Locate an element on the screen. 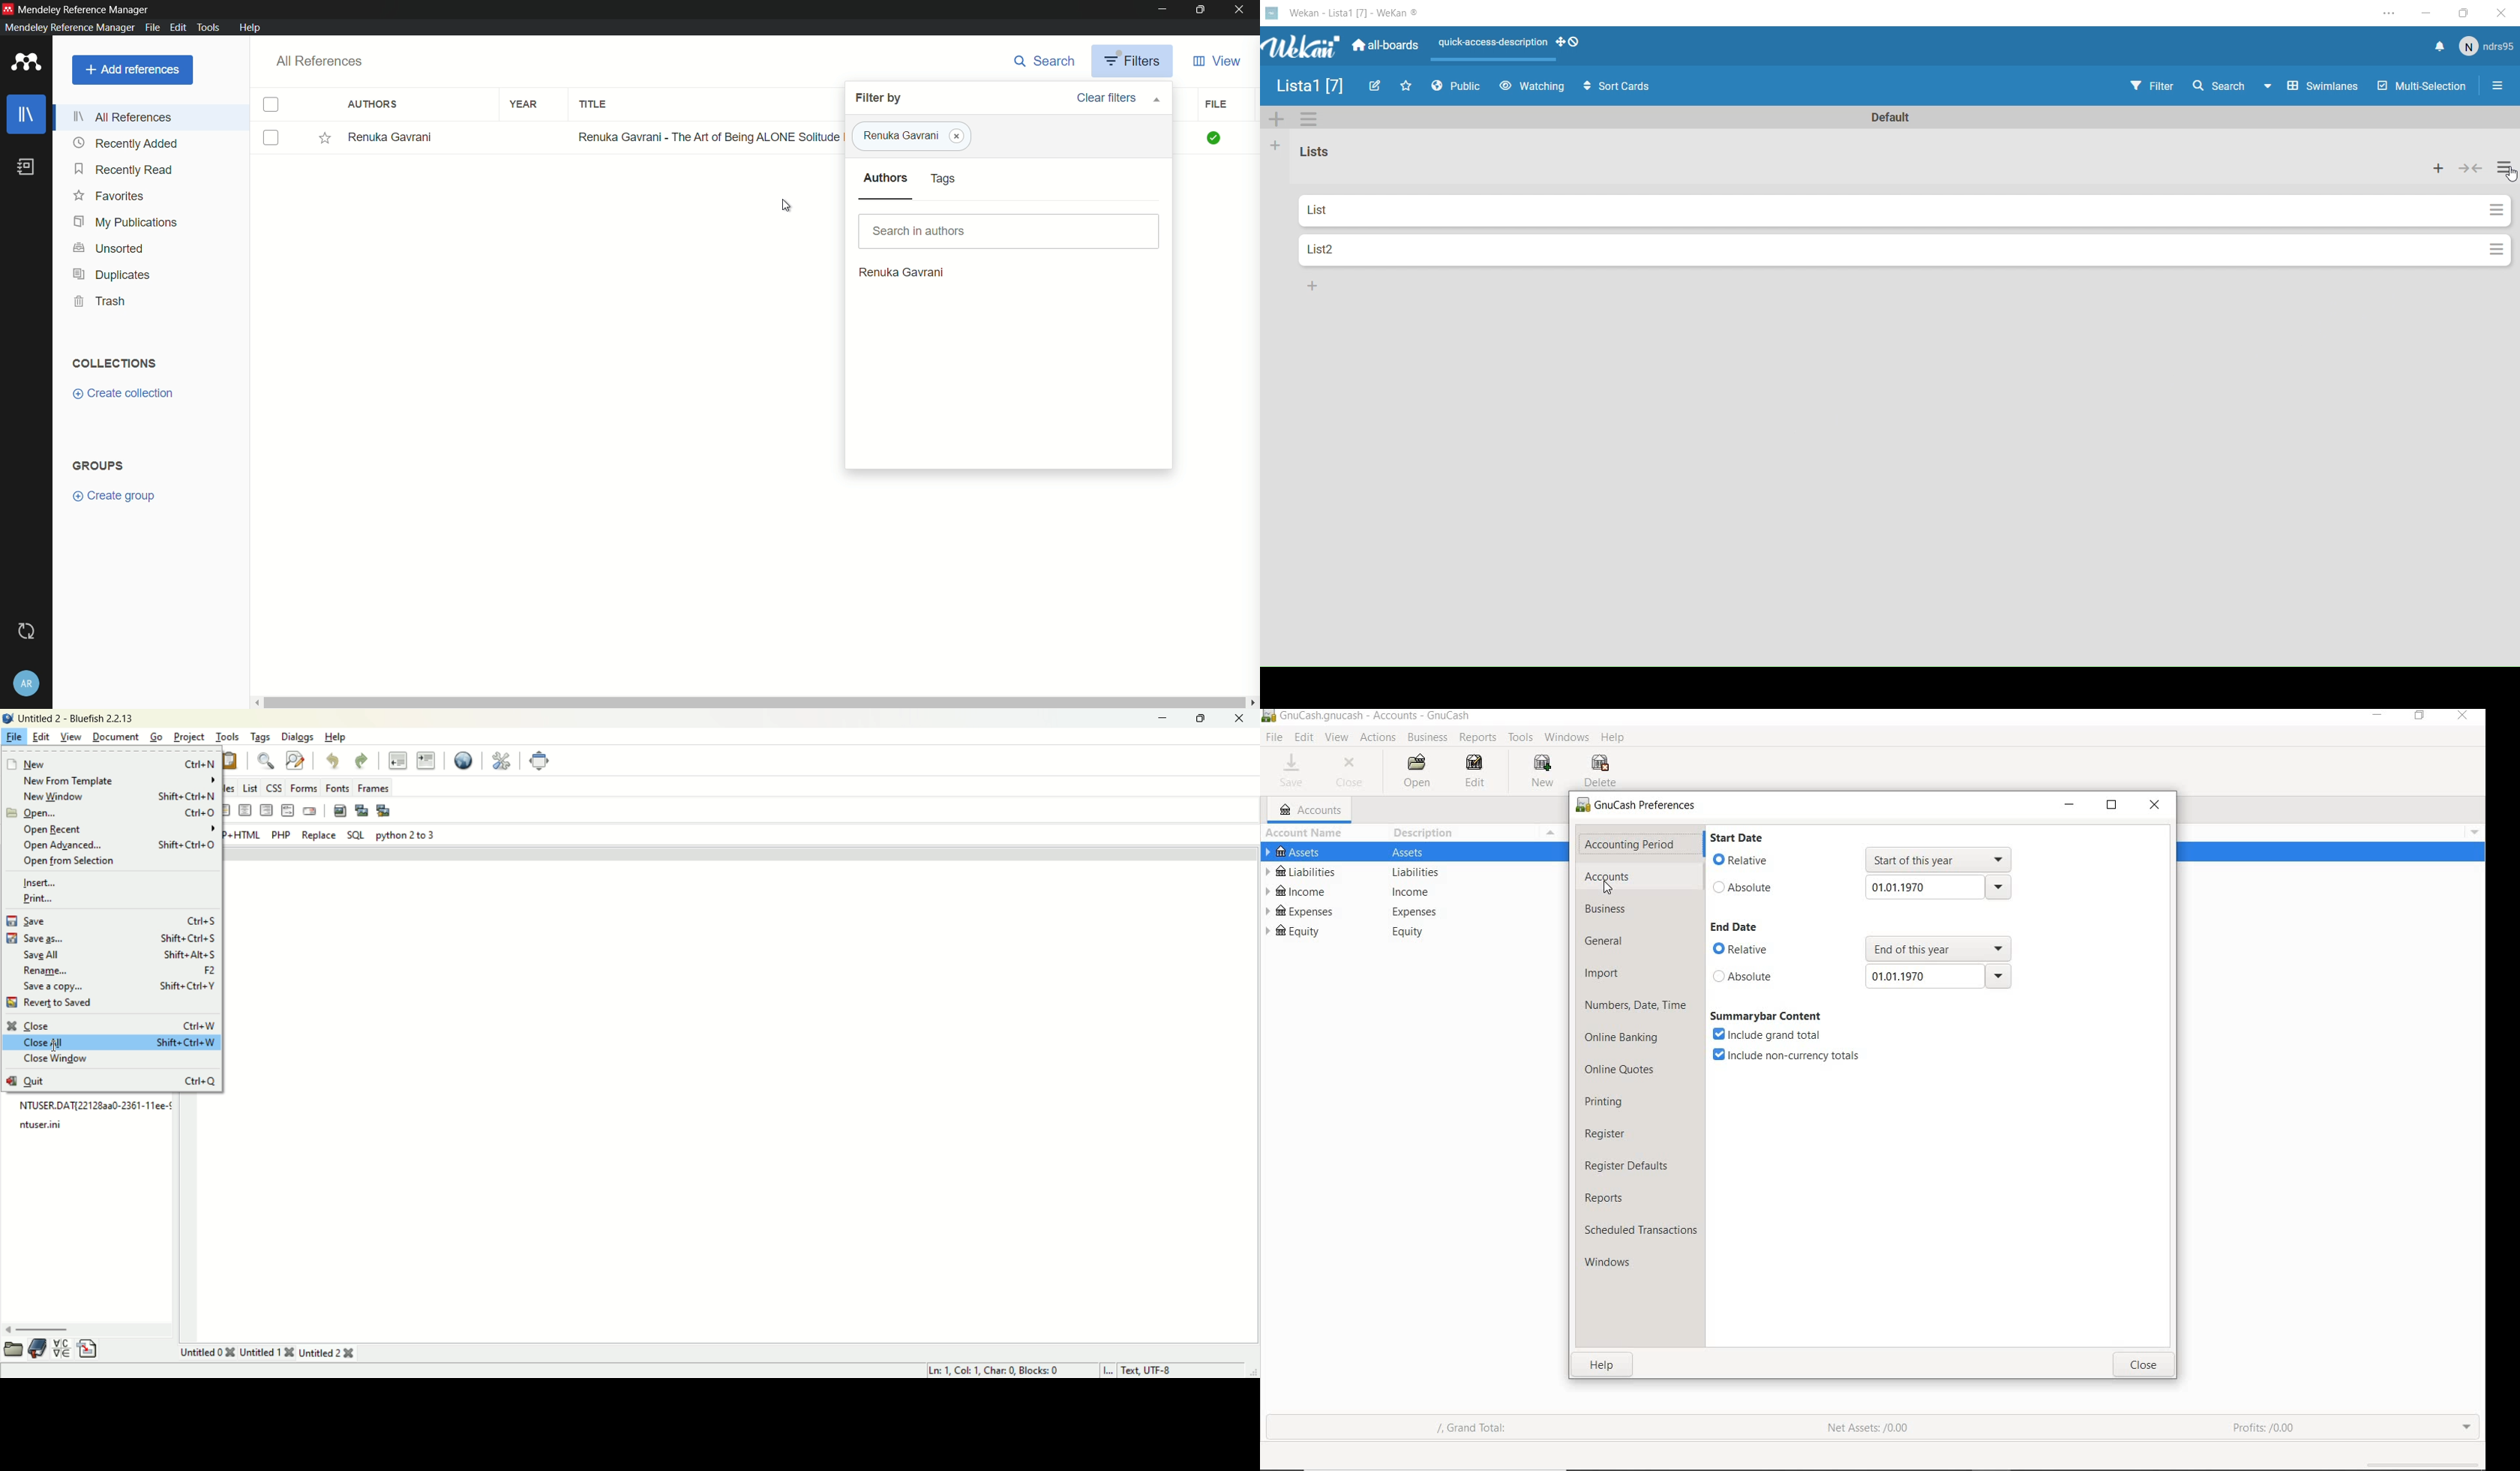  trash is located at coordinates (101, 301).